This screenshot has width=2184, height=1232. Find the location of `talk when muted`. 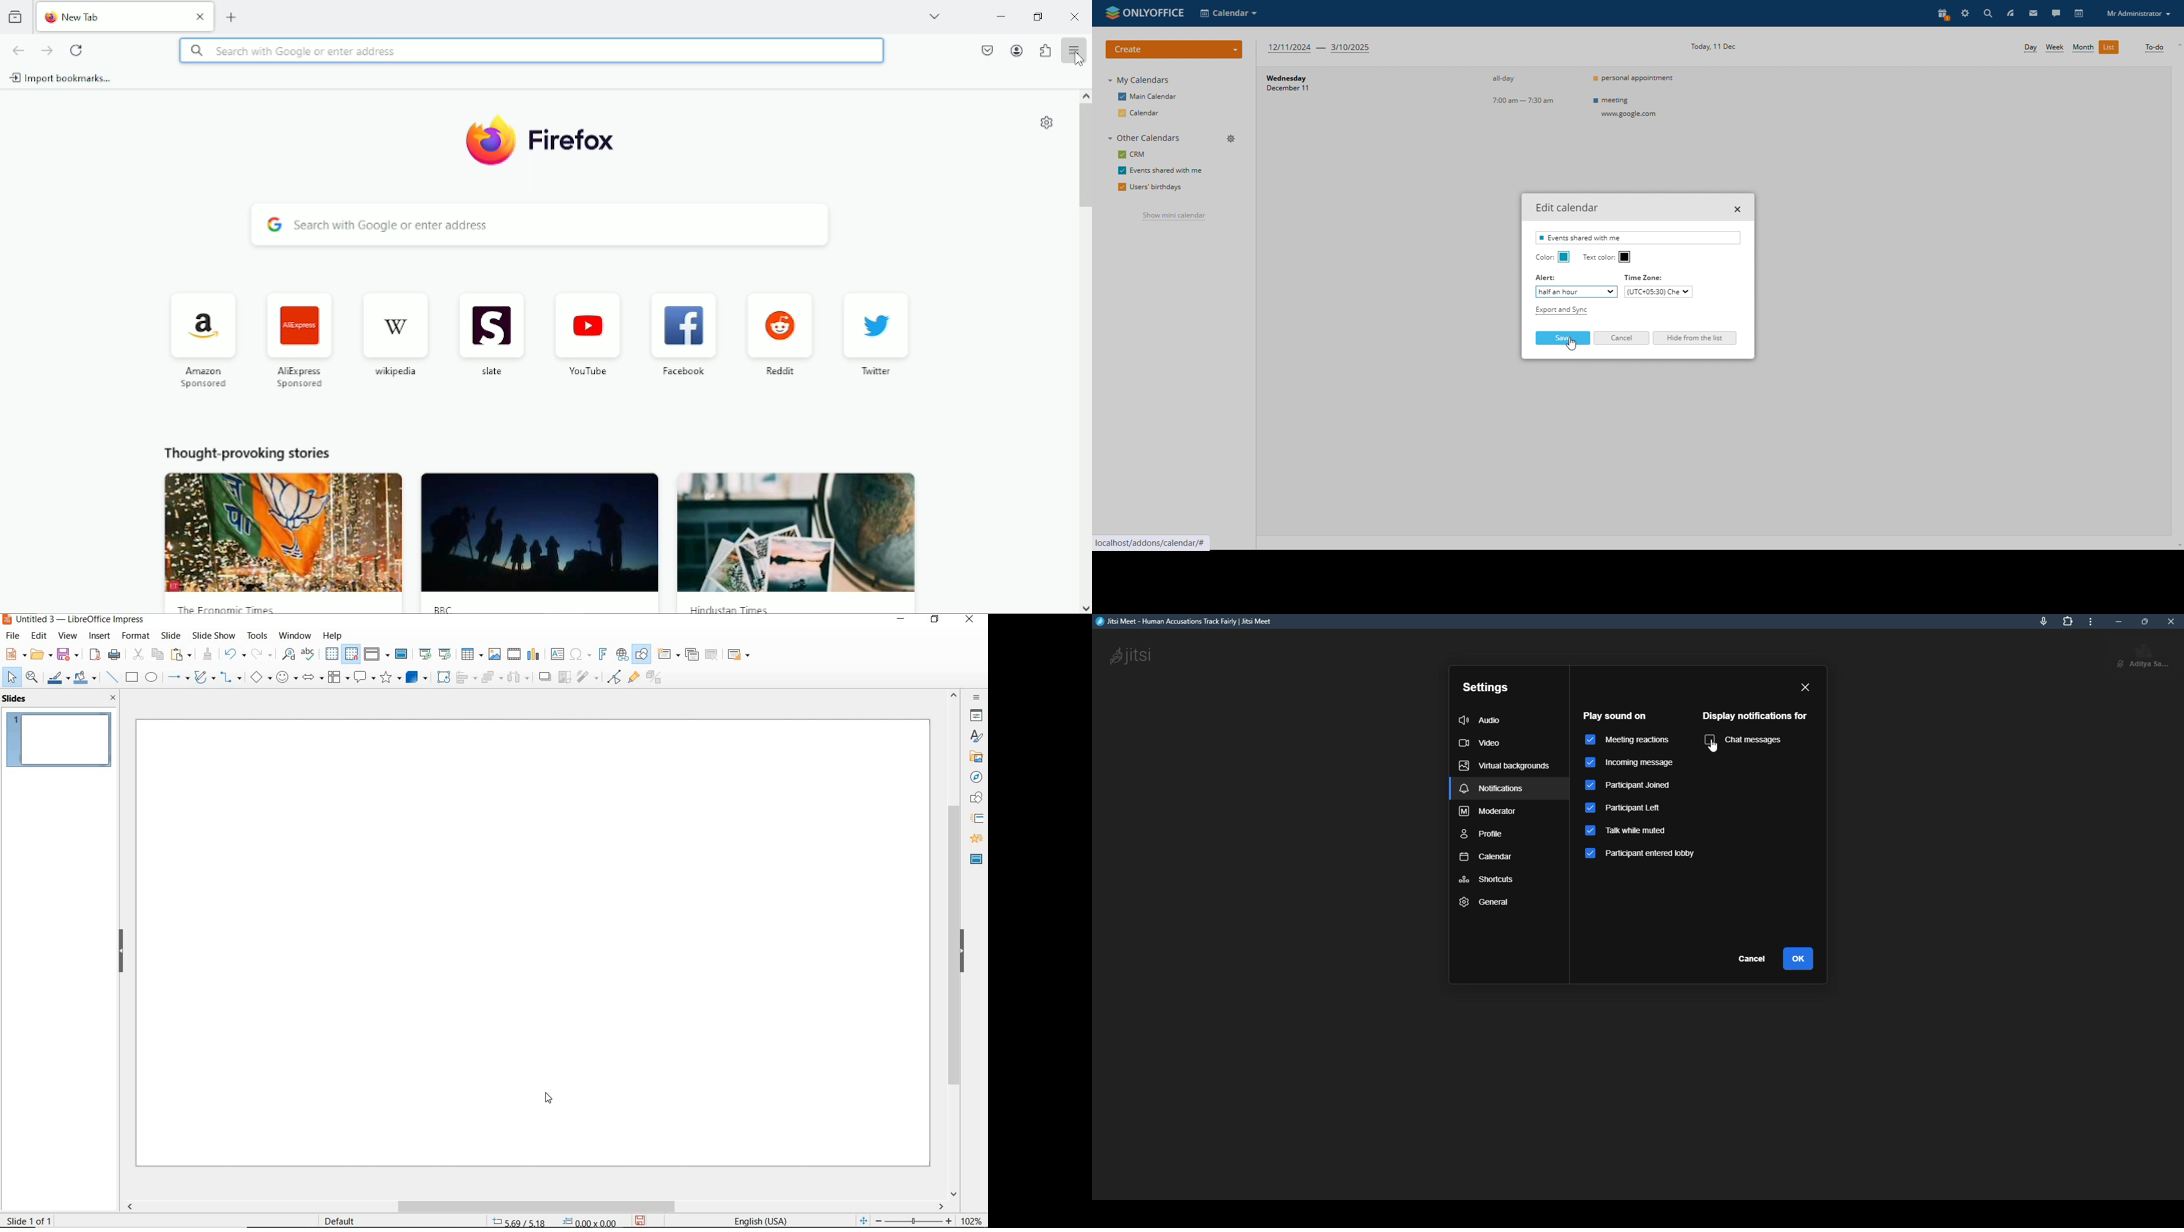

talk when muted is located at coordinates (1629, 832).